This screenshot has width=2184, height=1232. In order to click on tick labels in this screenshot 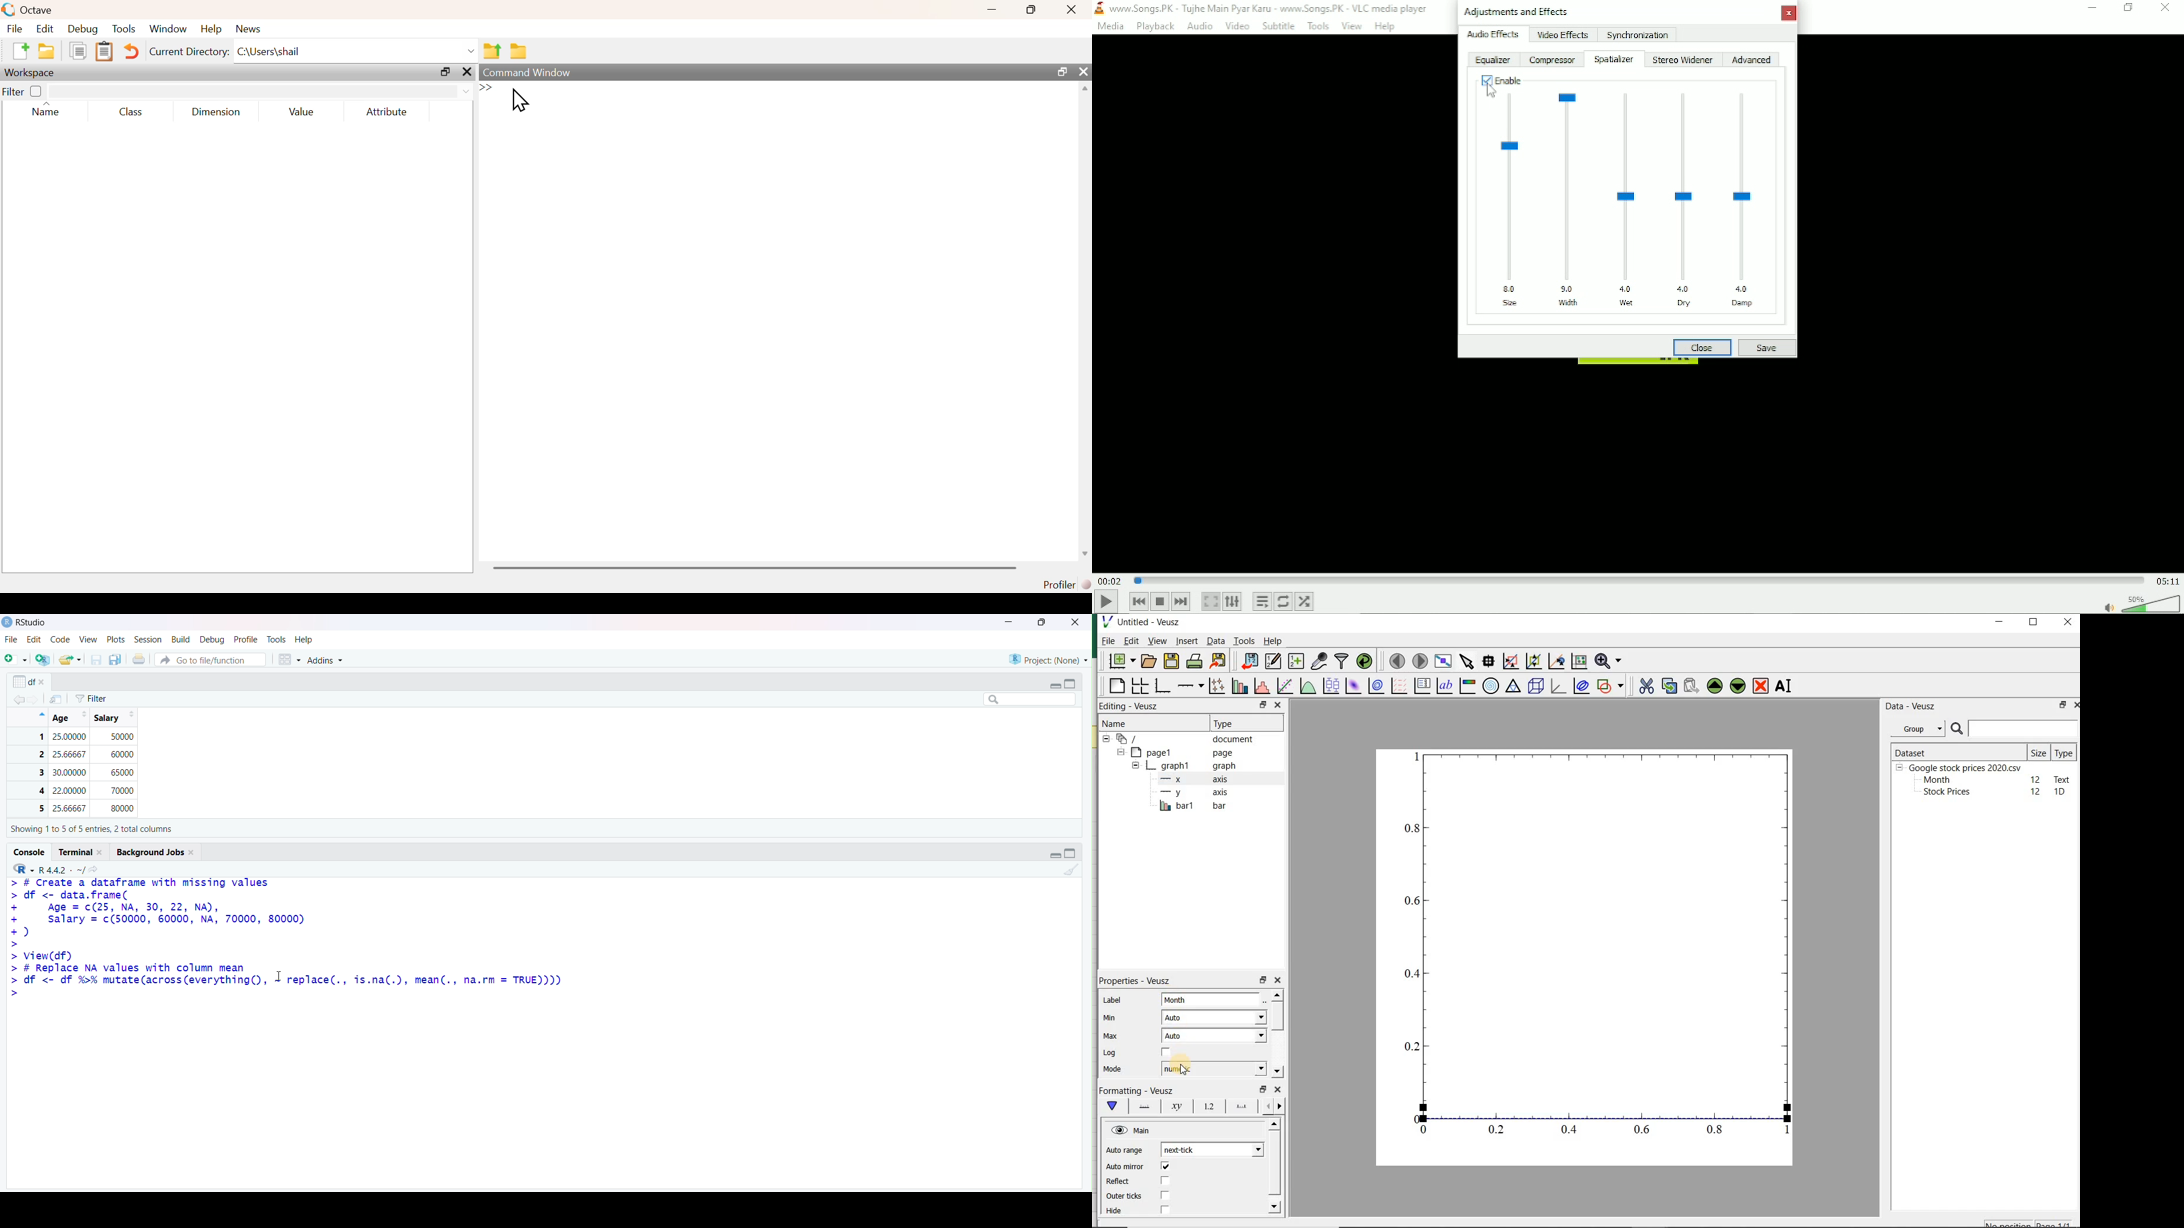, I will do `click(1208, 1106)`.